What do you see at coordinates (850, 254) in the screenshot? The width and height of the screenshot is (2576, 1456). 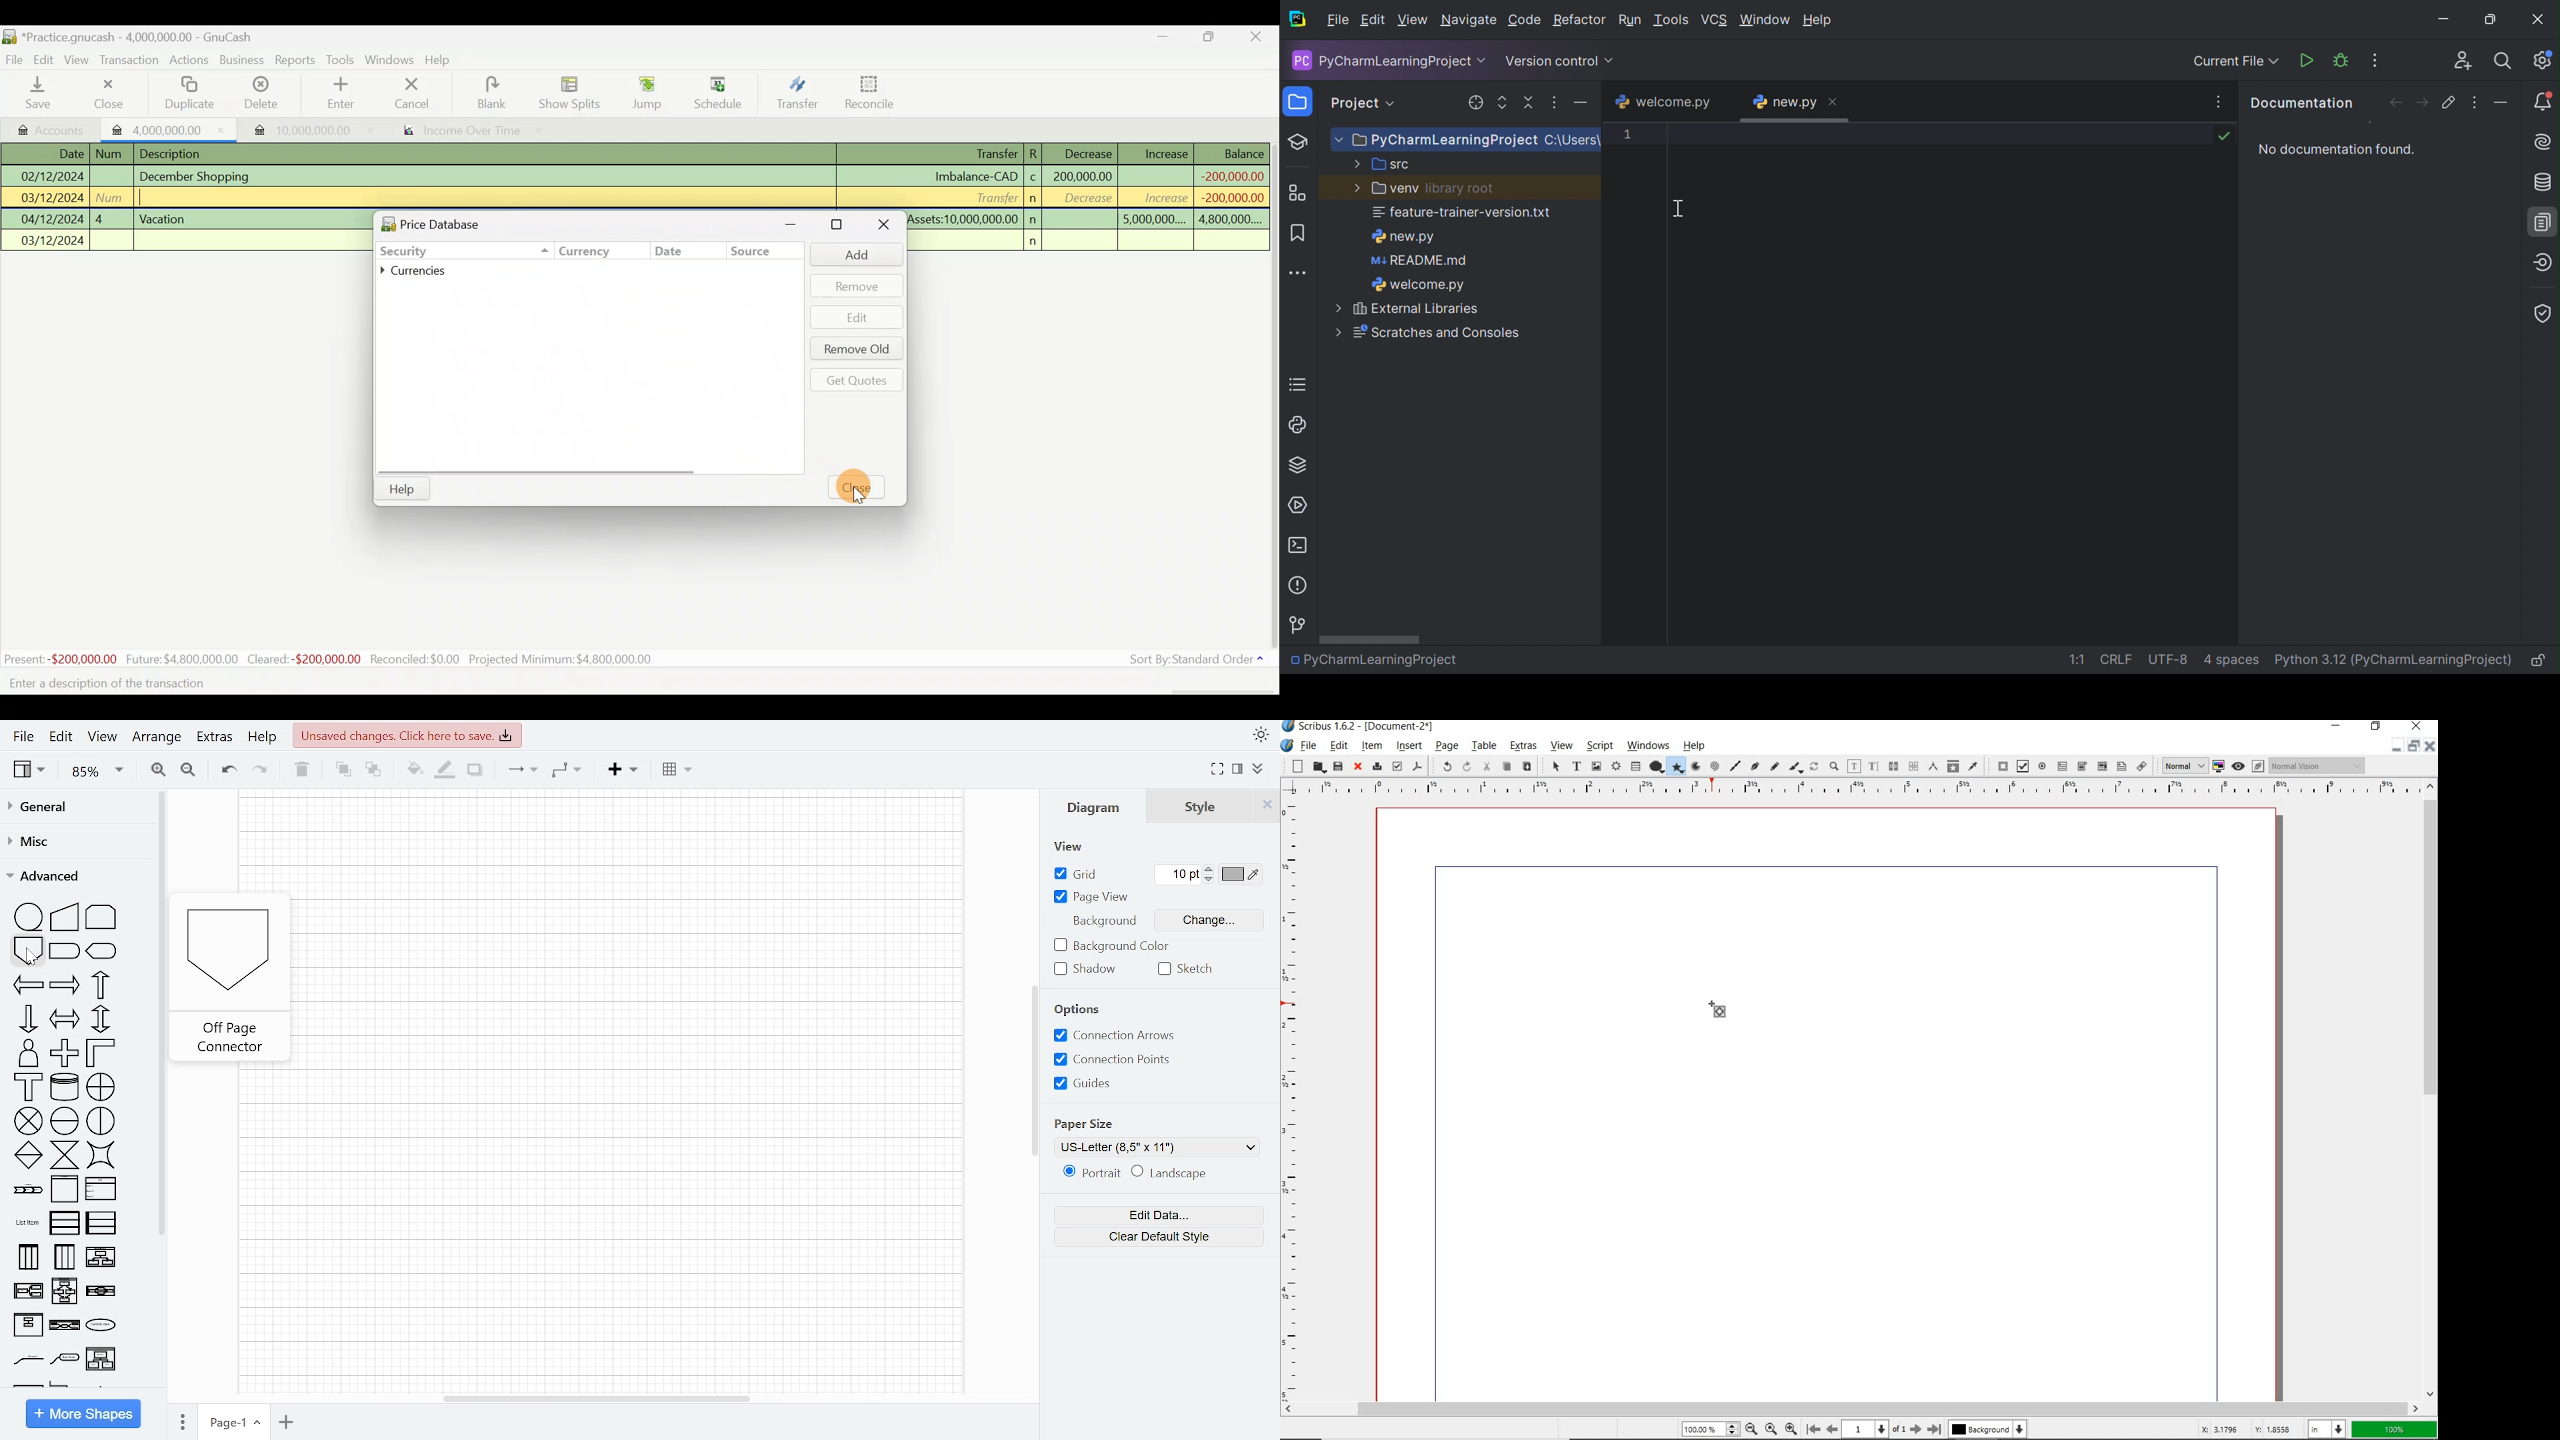 I see `Add` at bounding box center [850, 254].